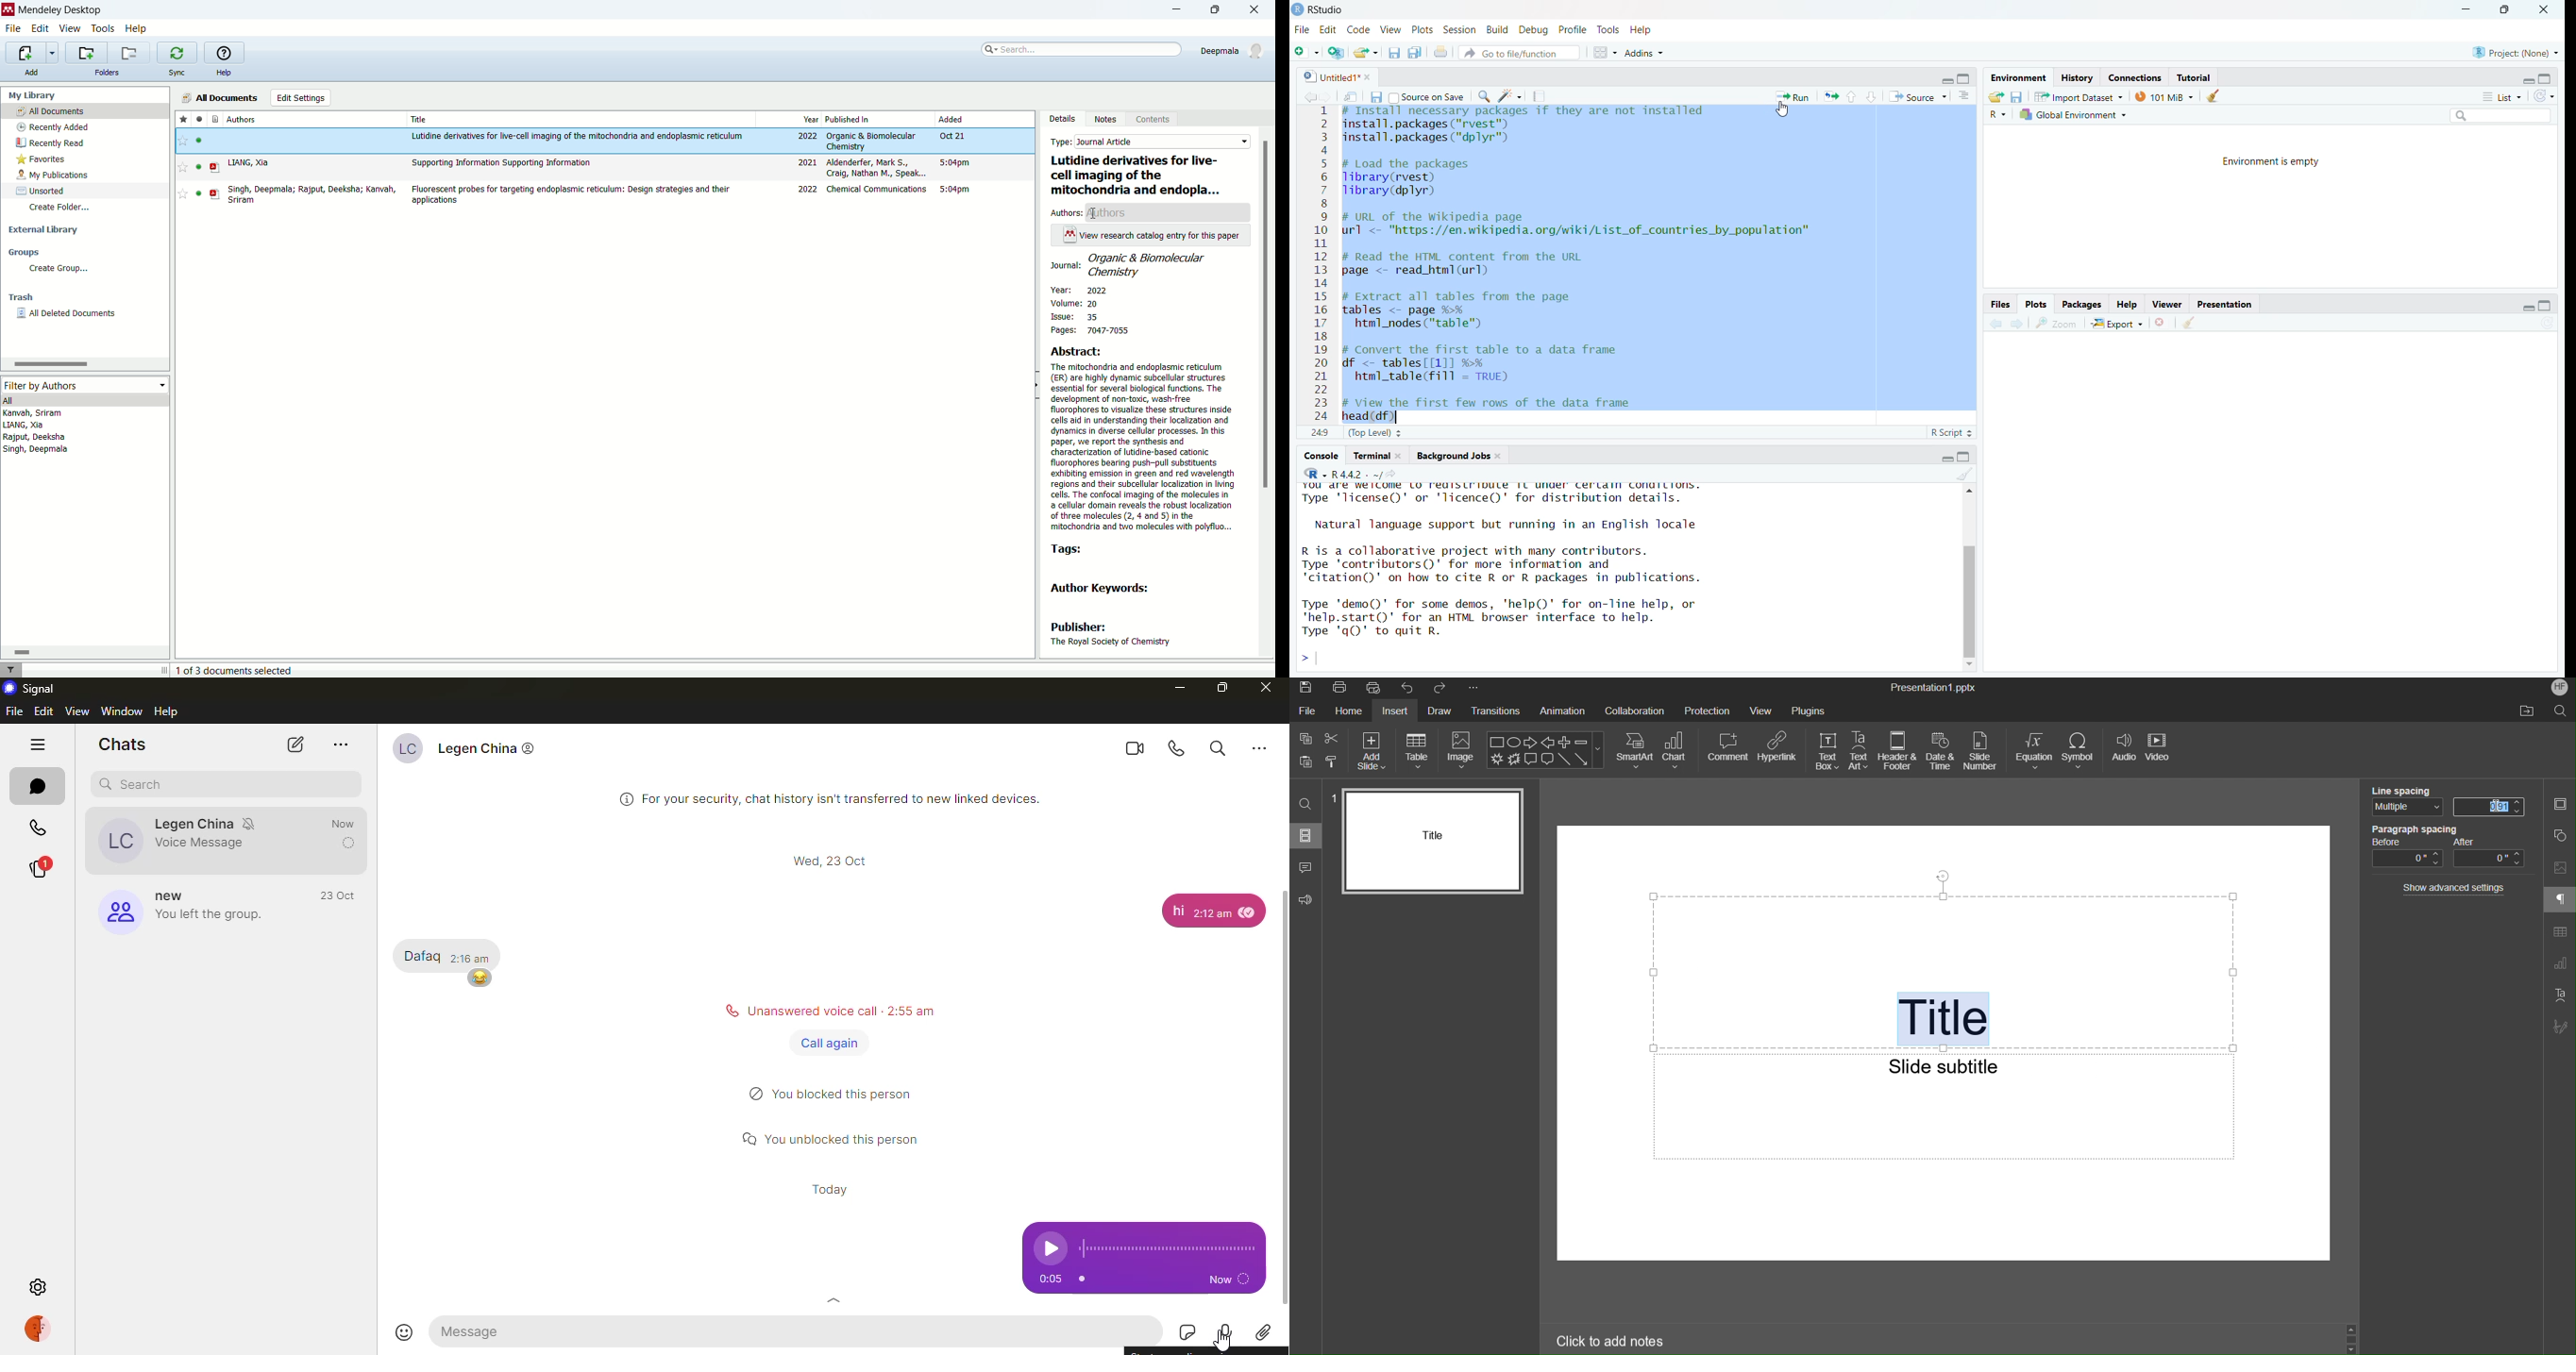 The image size is (2576, 1372). I want to click on minimize, so click(2528, 308).